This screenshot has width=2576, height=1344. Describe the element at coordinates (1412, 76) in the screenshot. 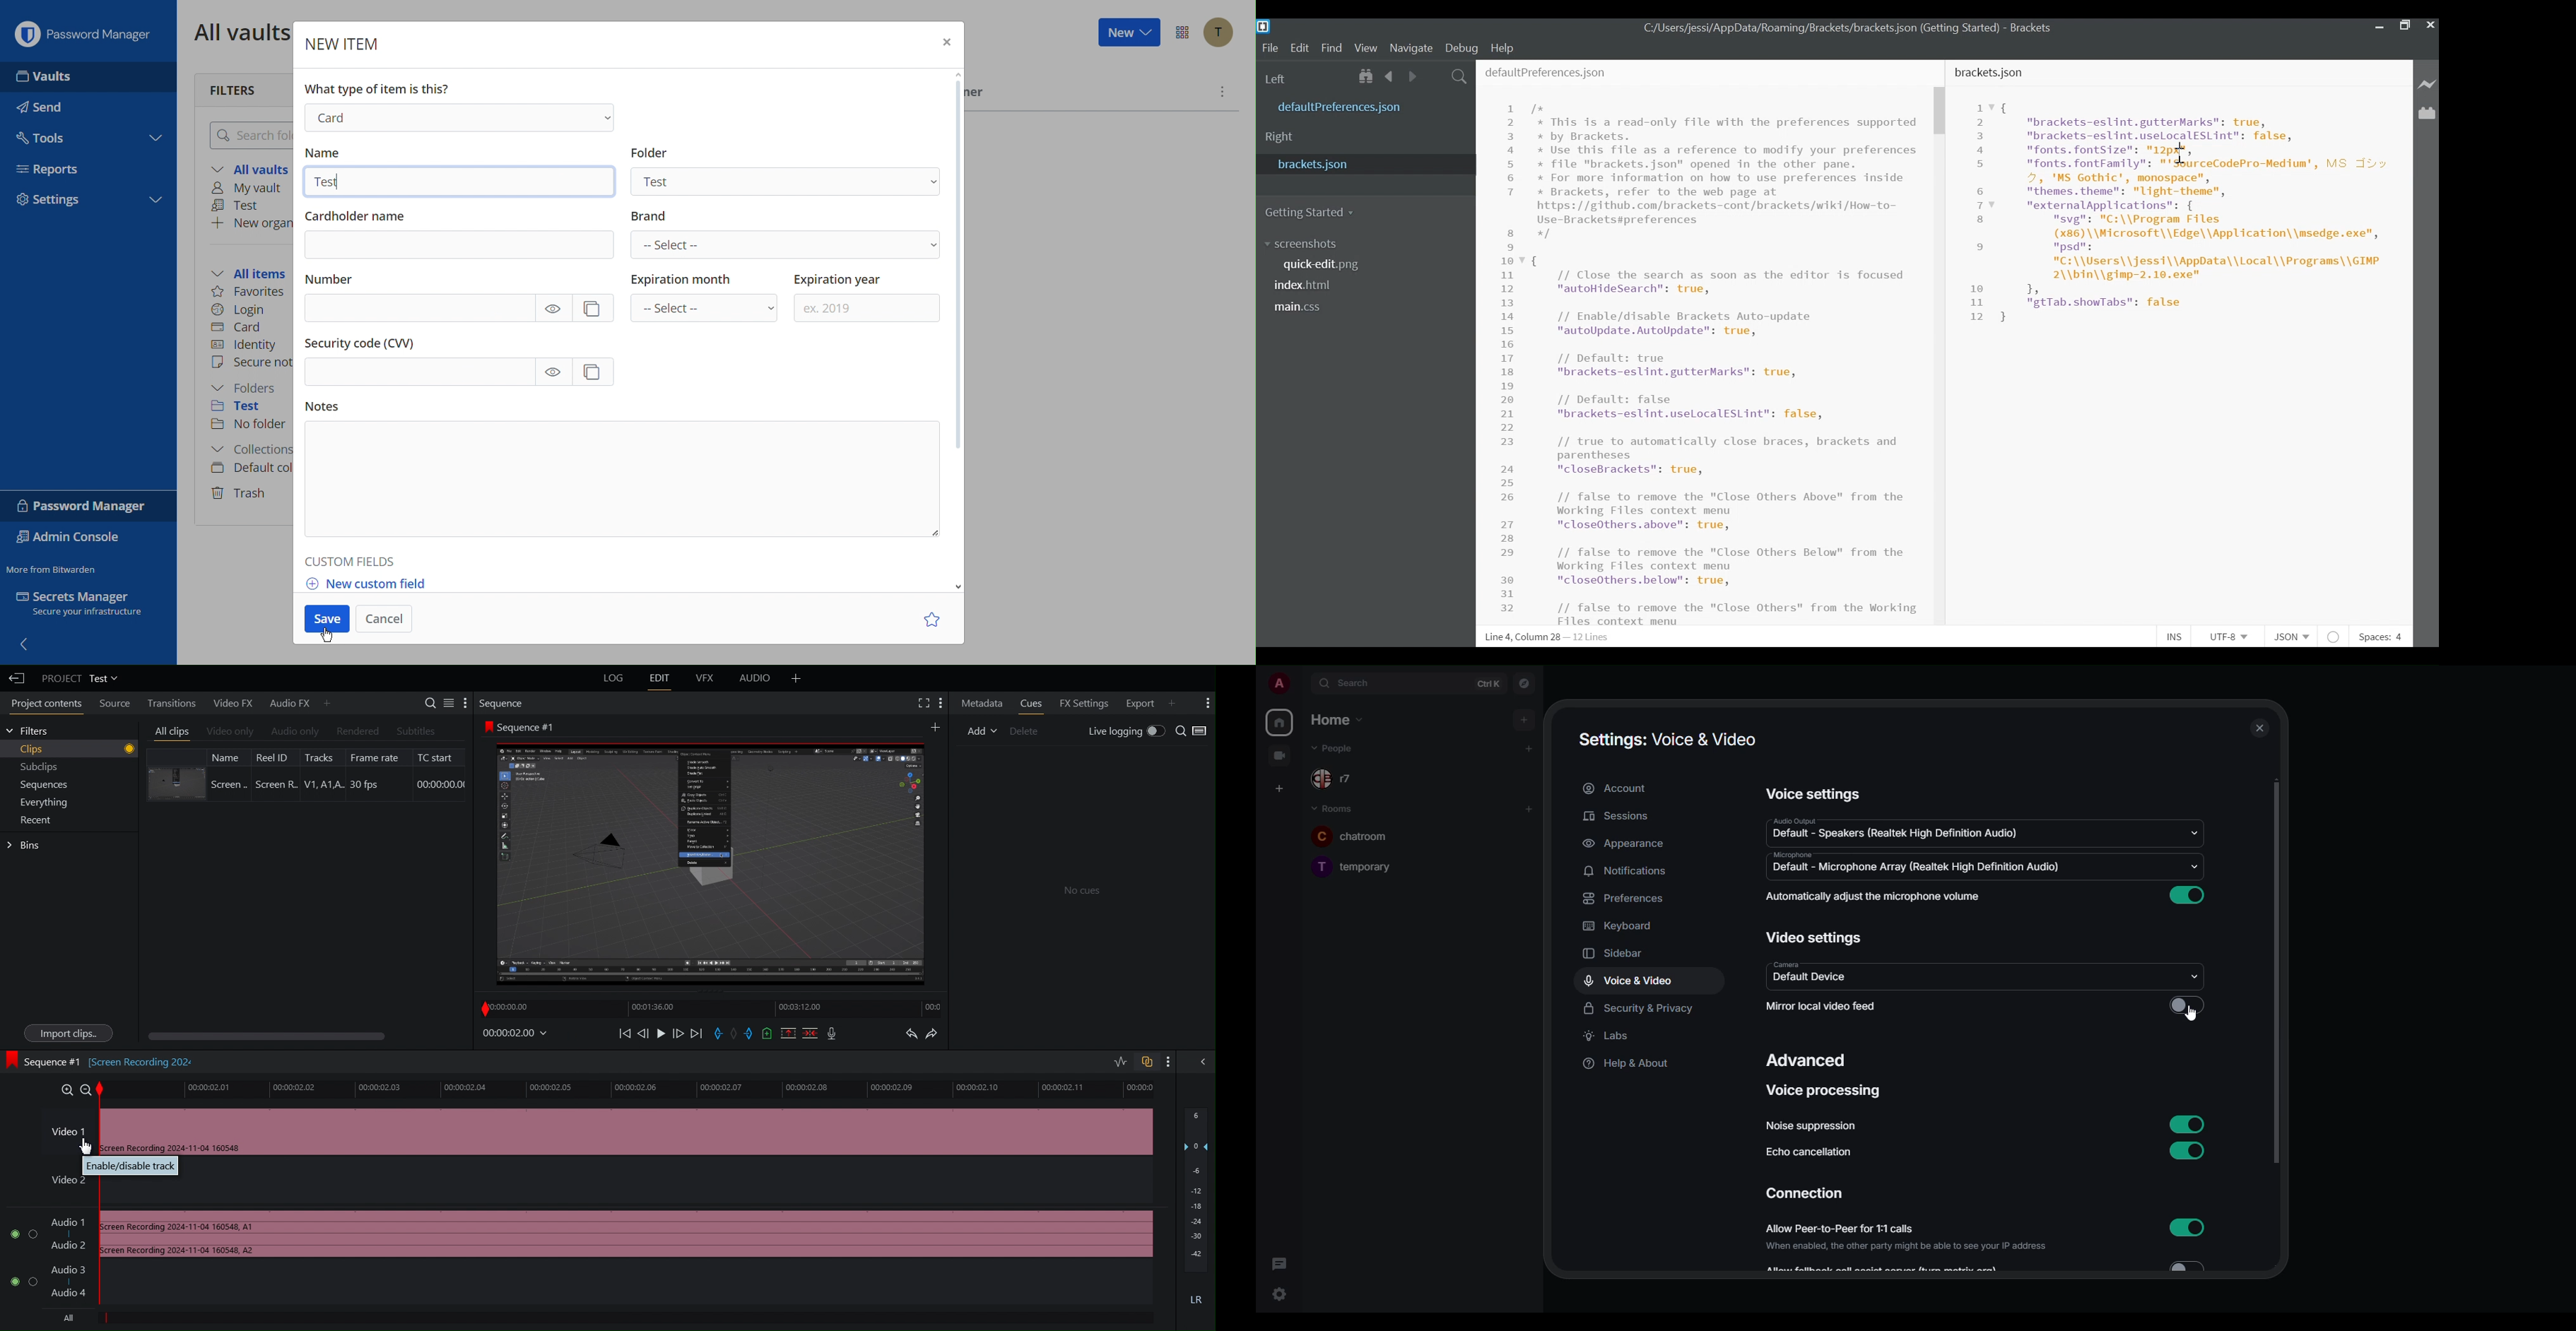

I see `Navigate Forward` at that location.